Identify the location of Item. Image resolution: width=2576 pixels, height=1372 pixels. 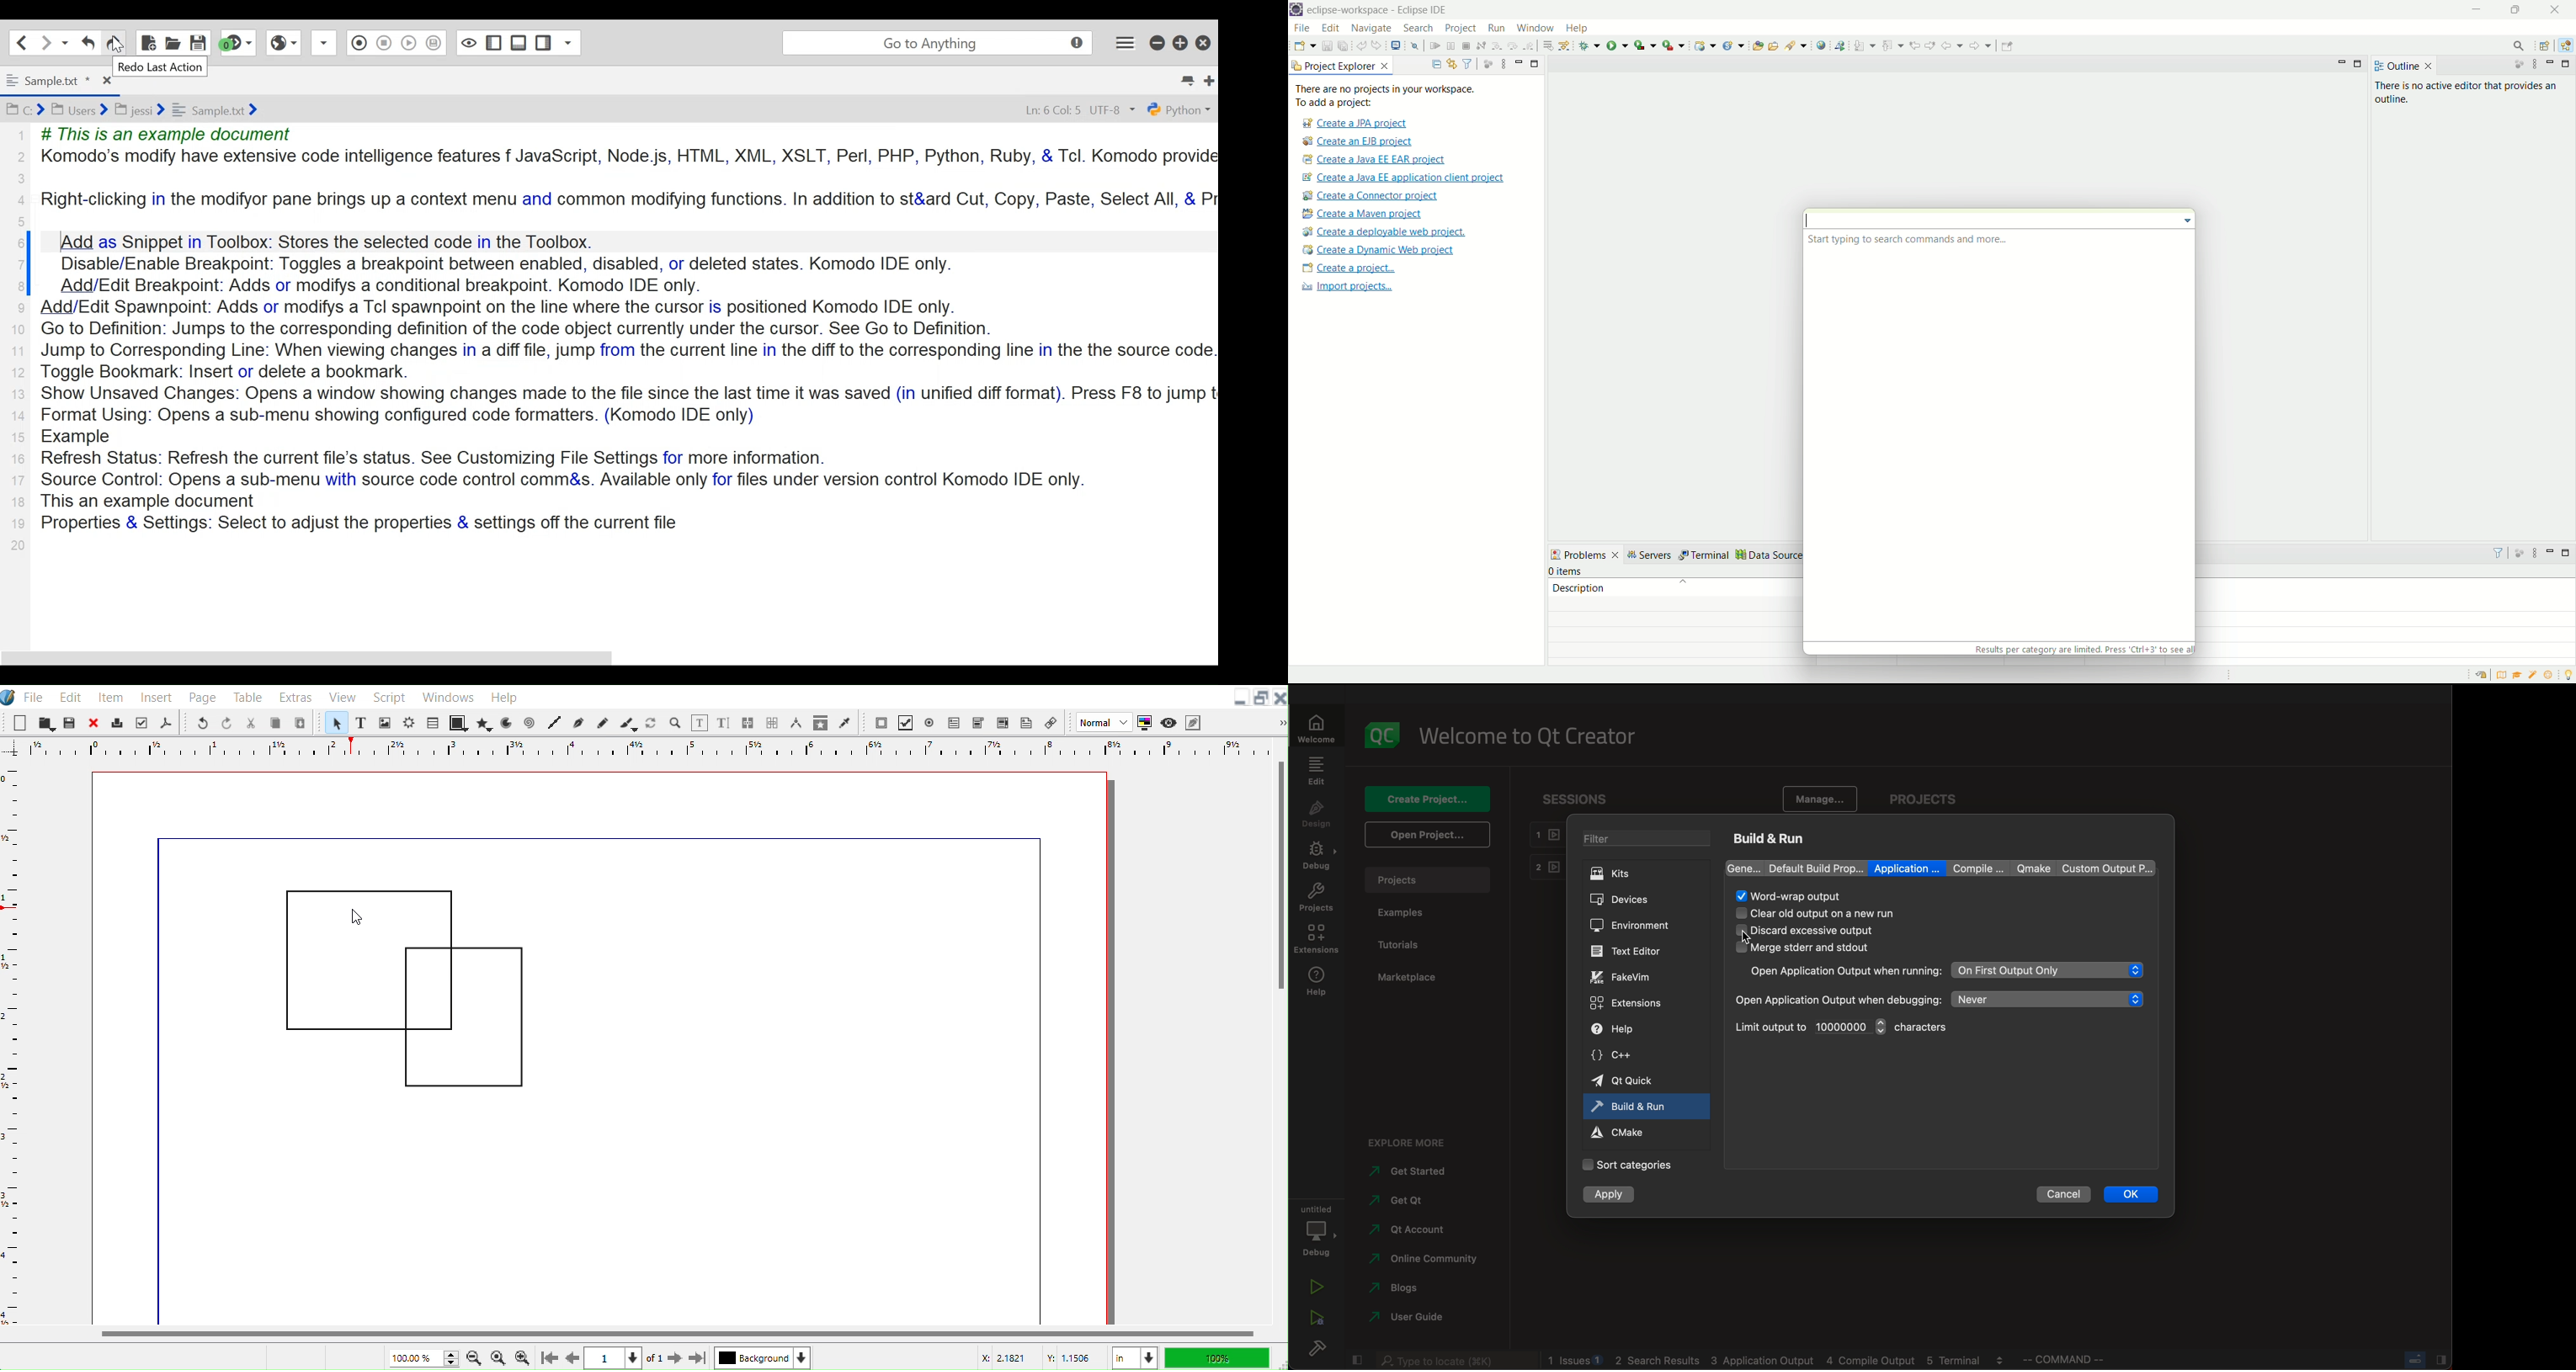
(110, 695).